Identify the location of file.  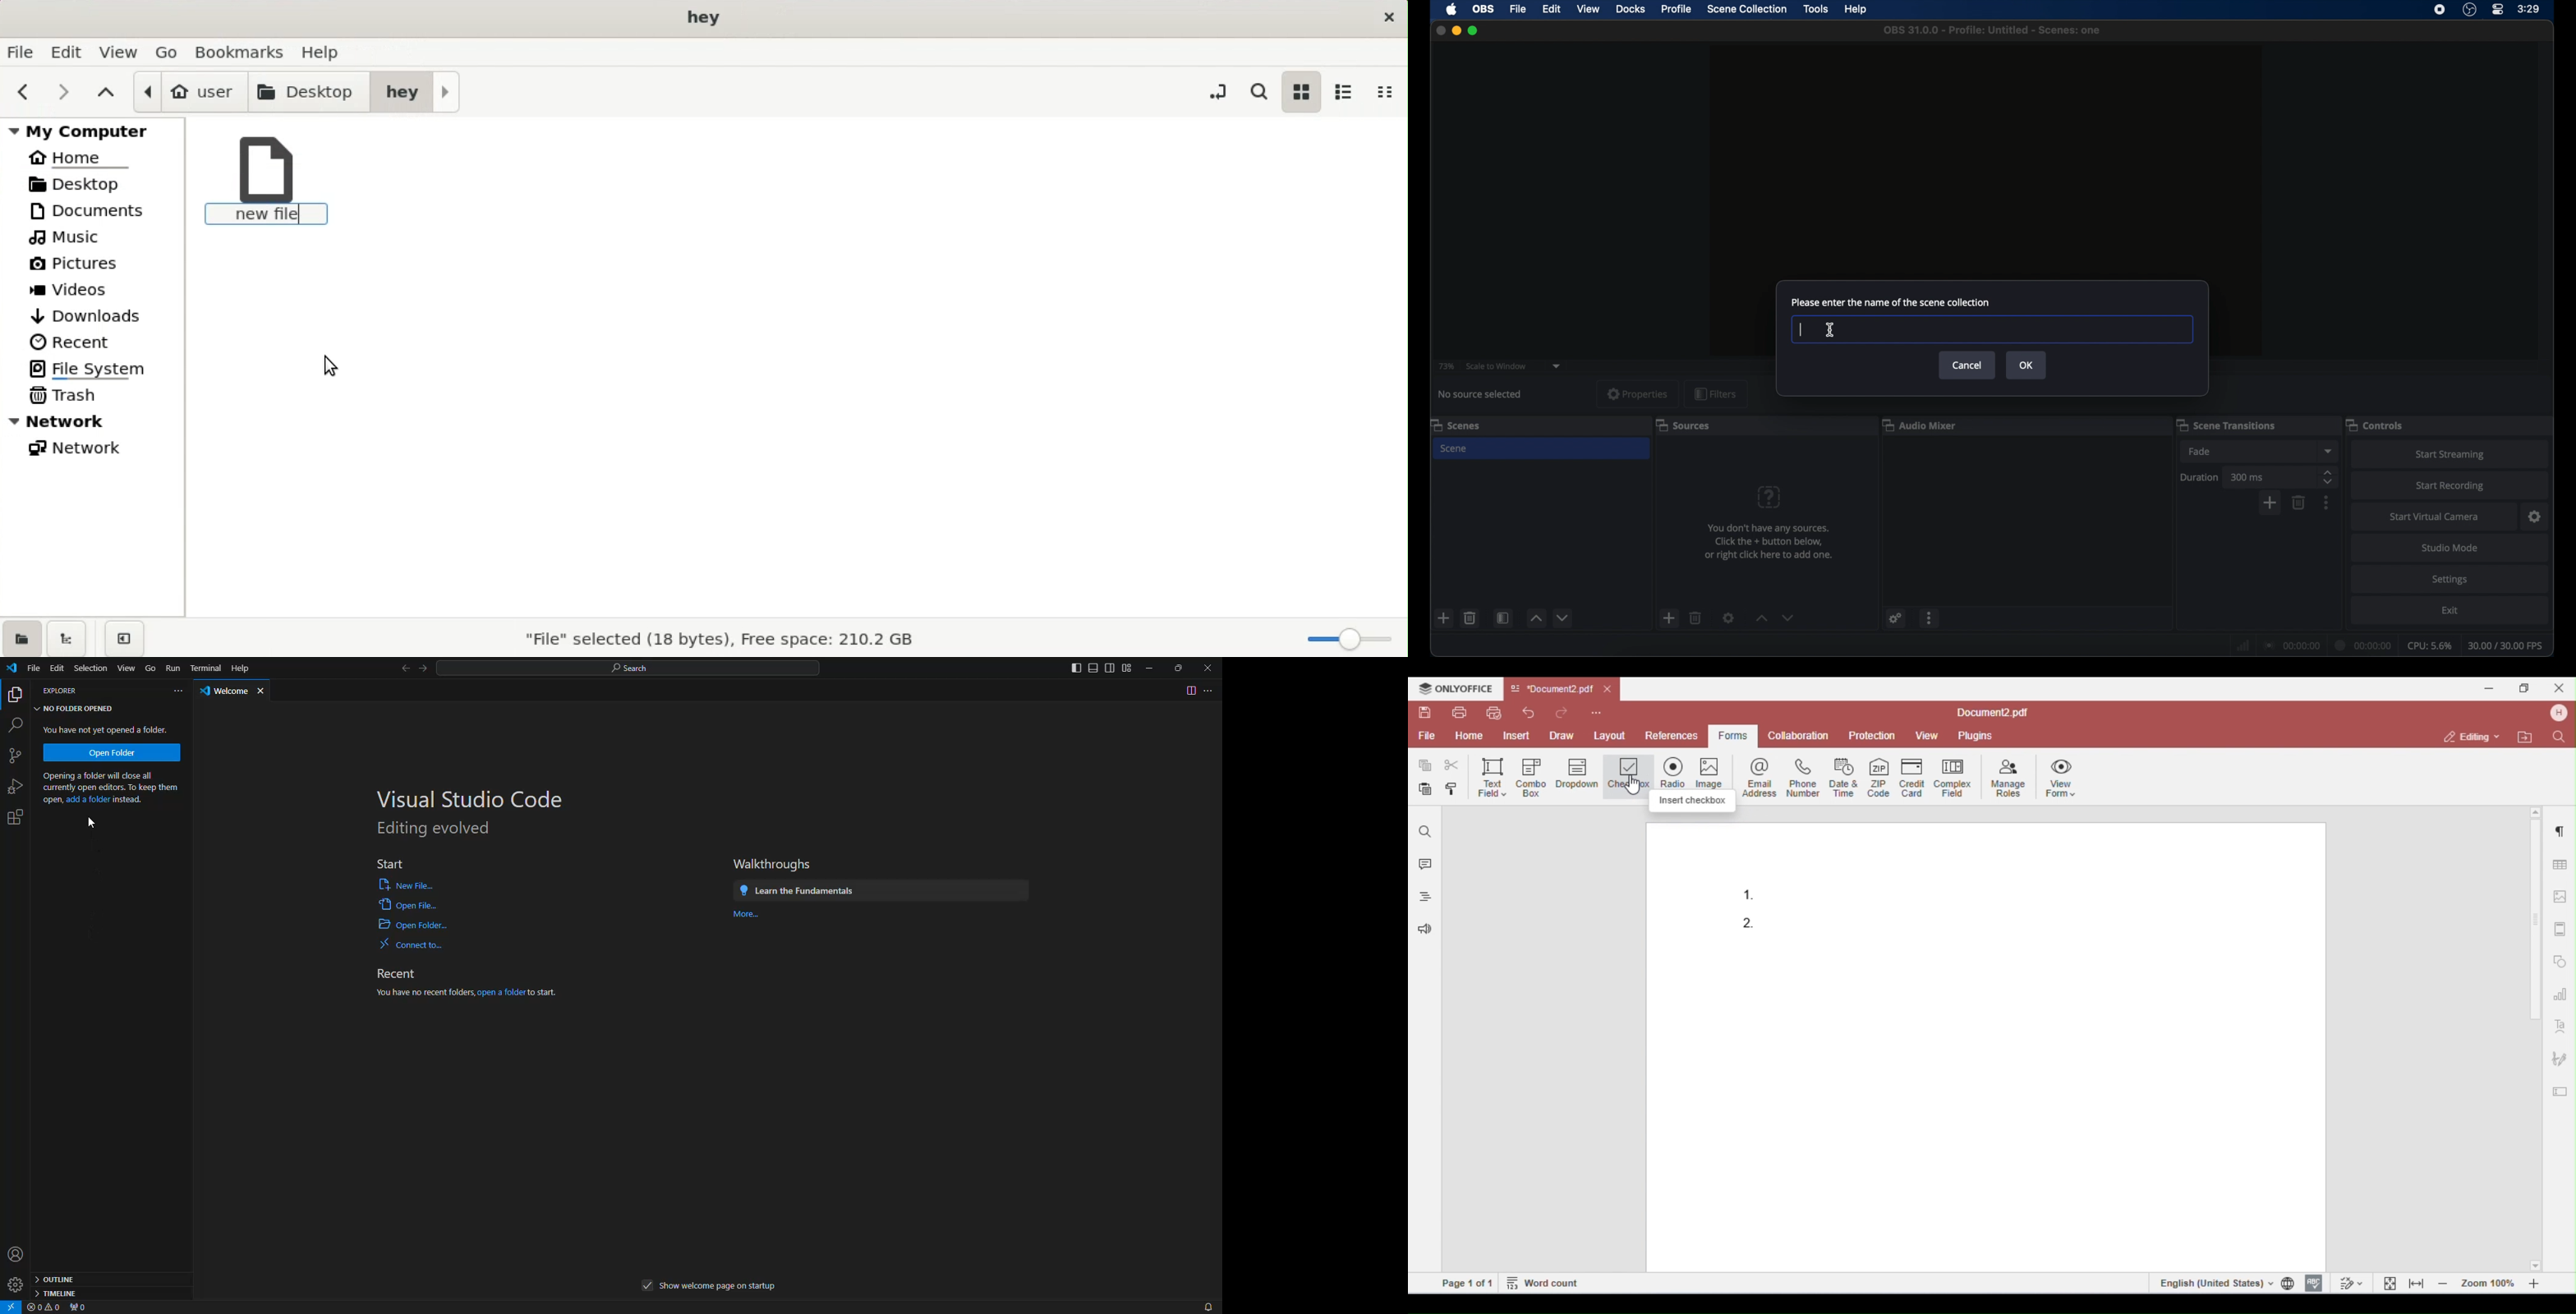
(1517, 9).